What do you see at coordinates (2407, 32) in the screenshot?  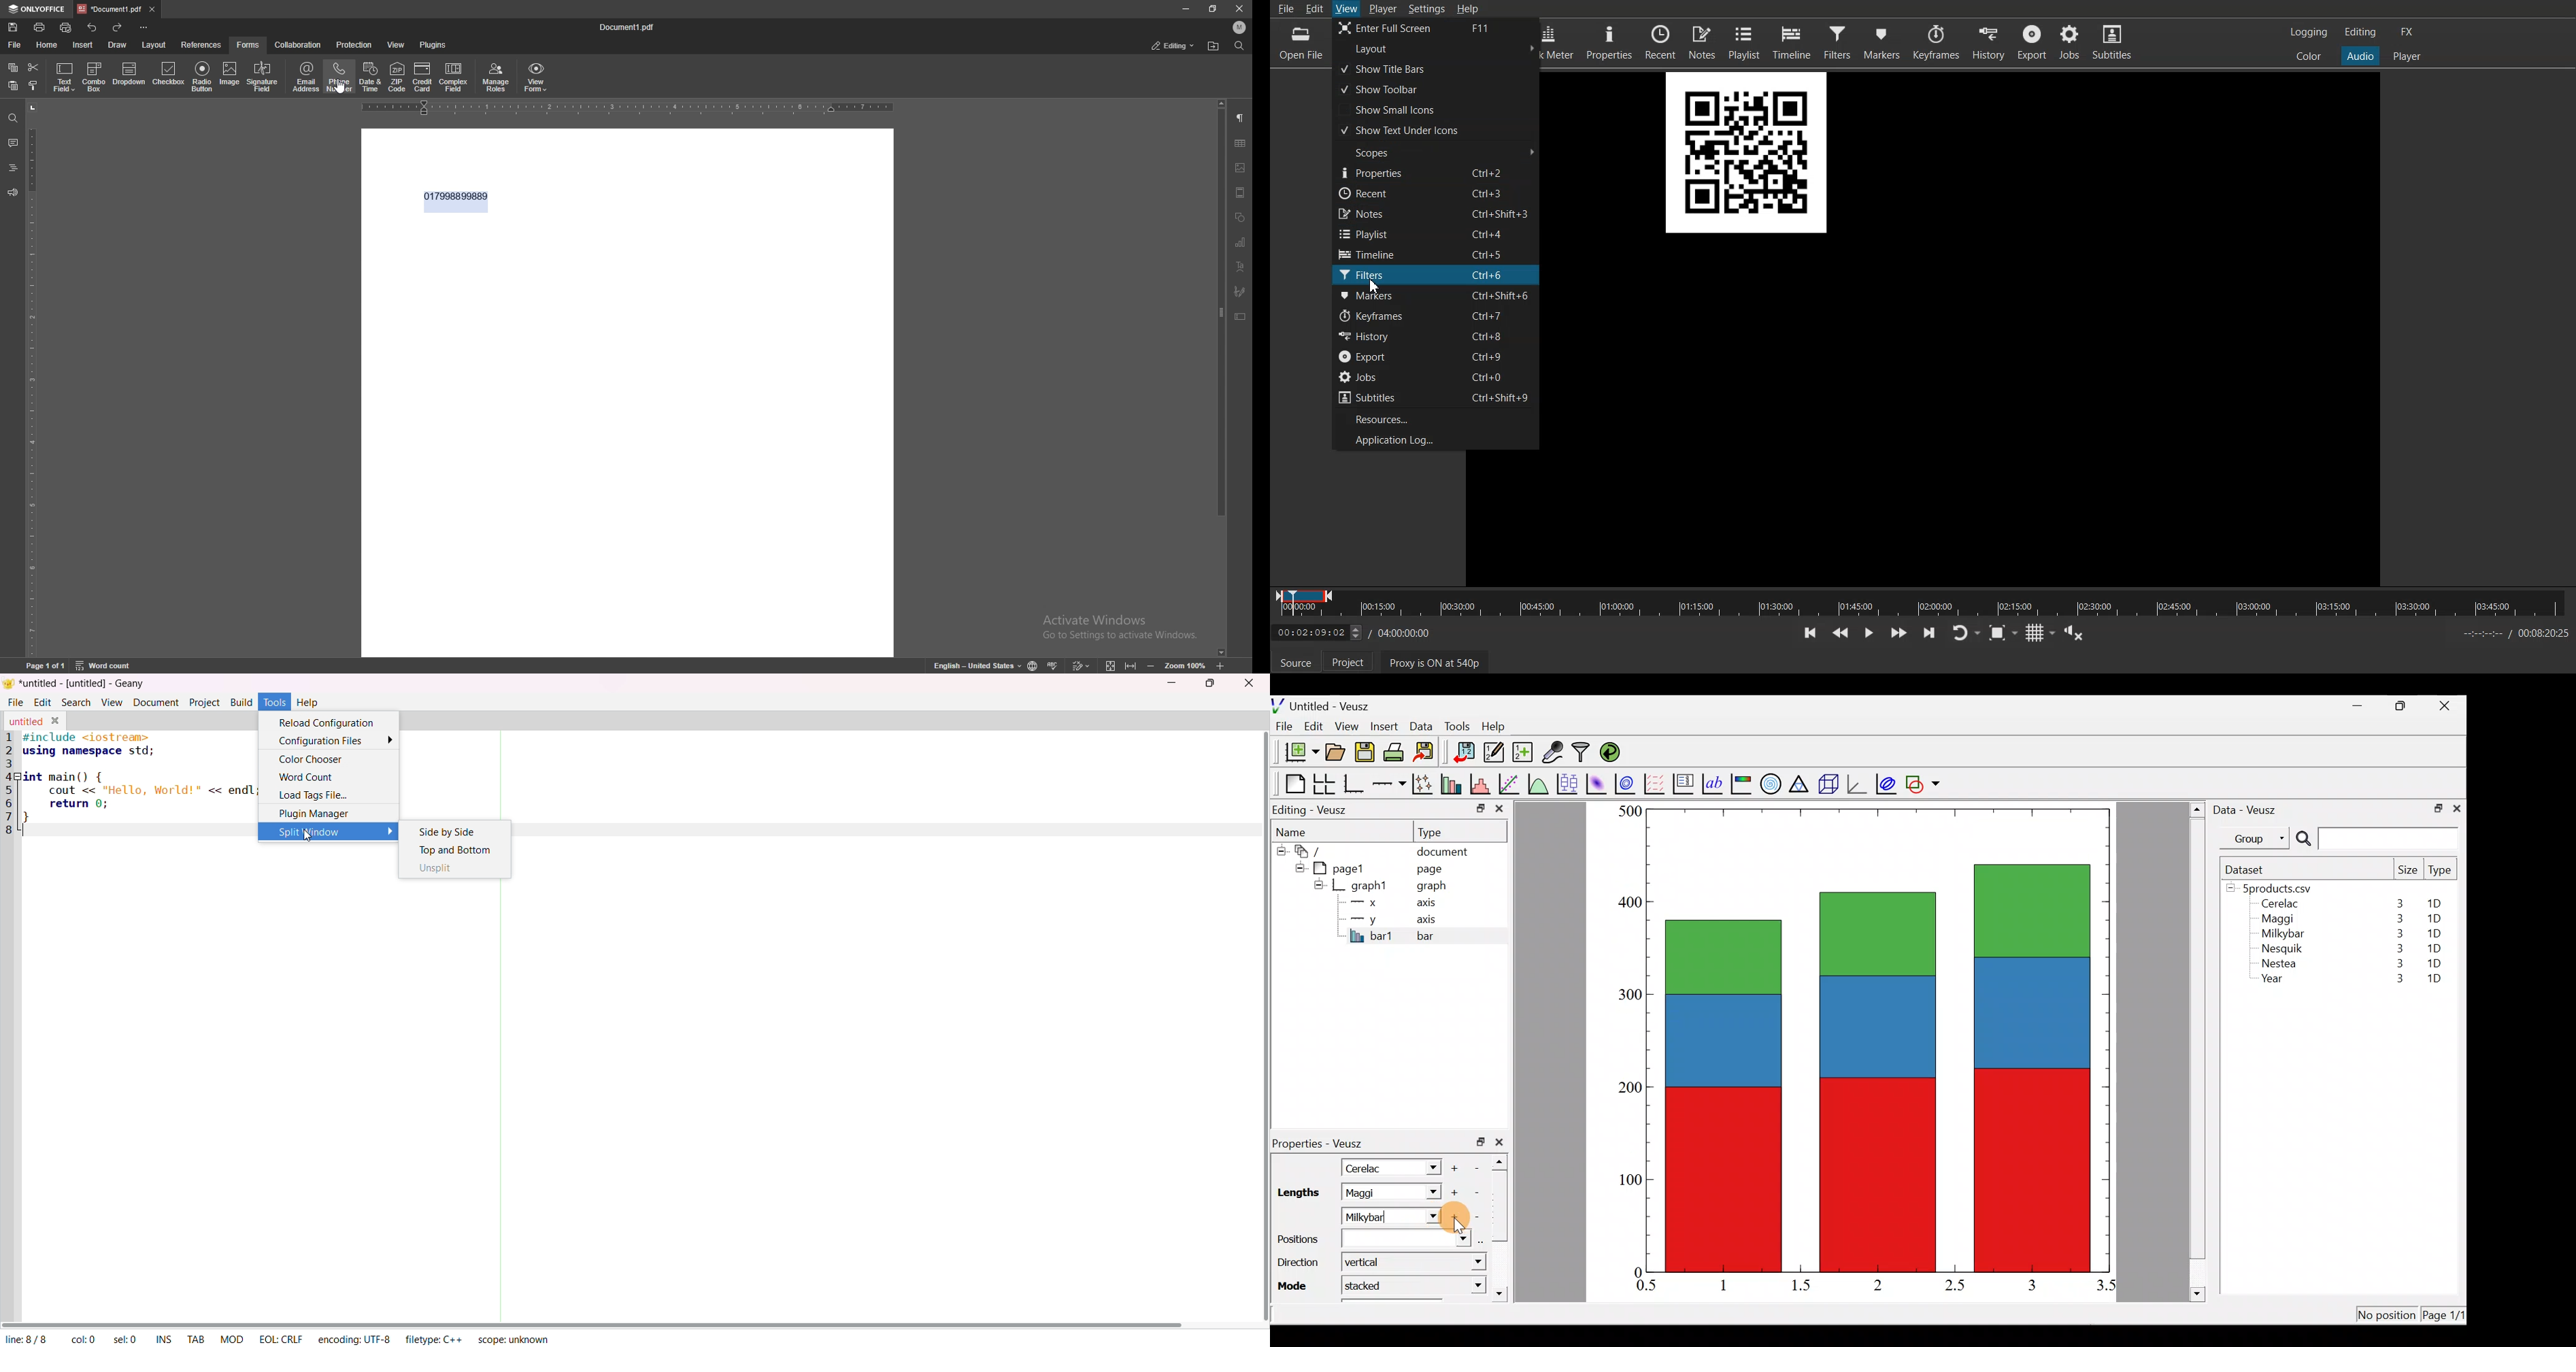 I see `Switch to the effect layout` at bounding box center [2407, 32].